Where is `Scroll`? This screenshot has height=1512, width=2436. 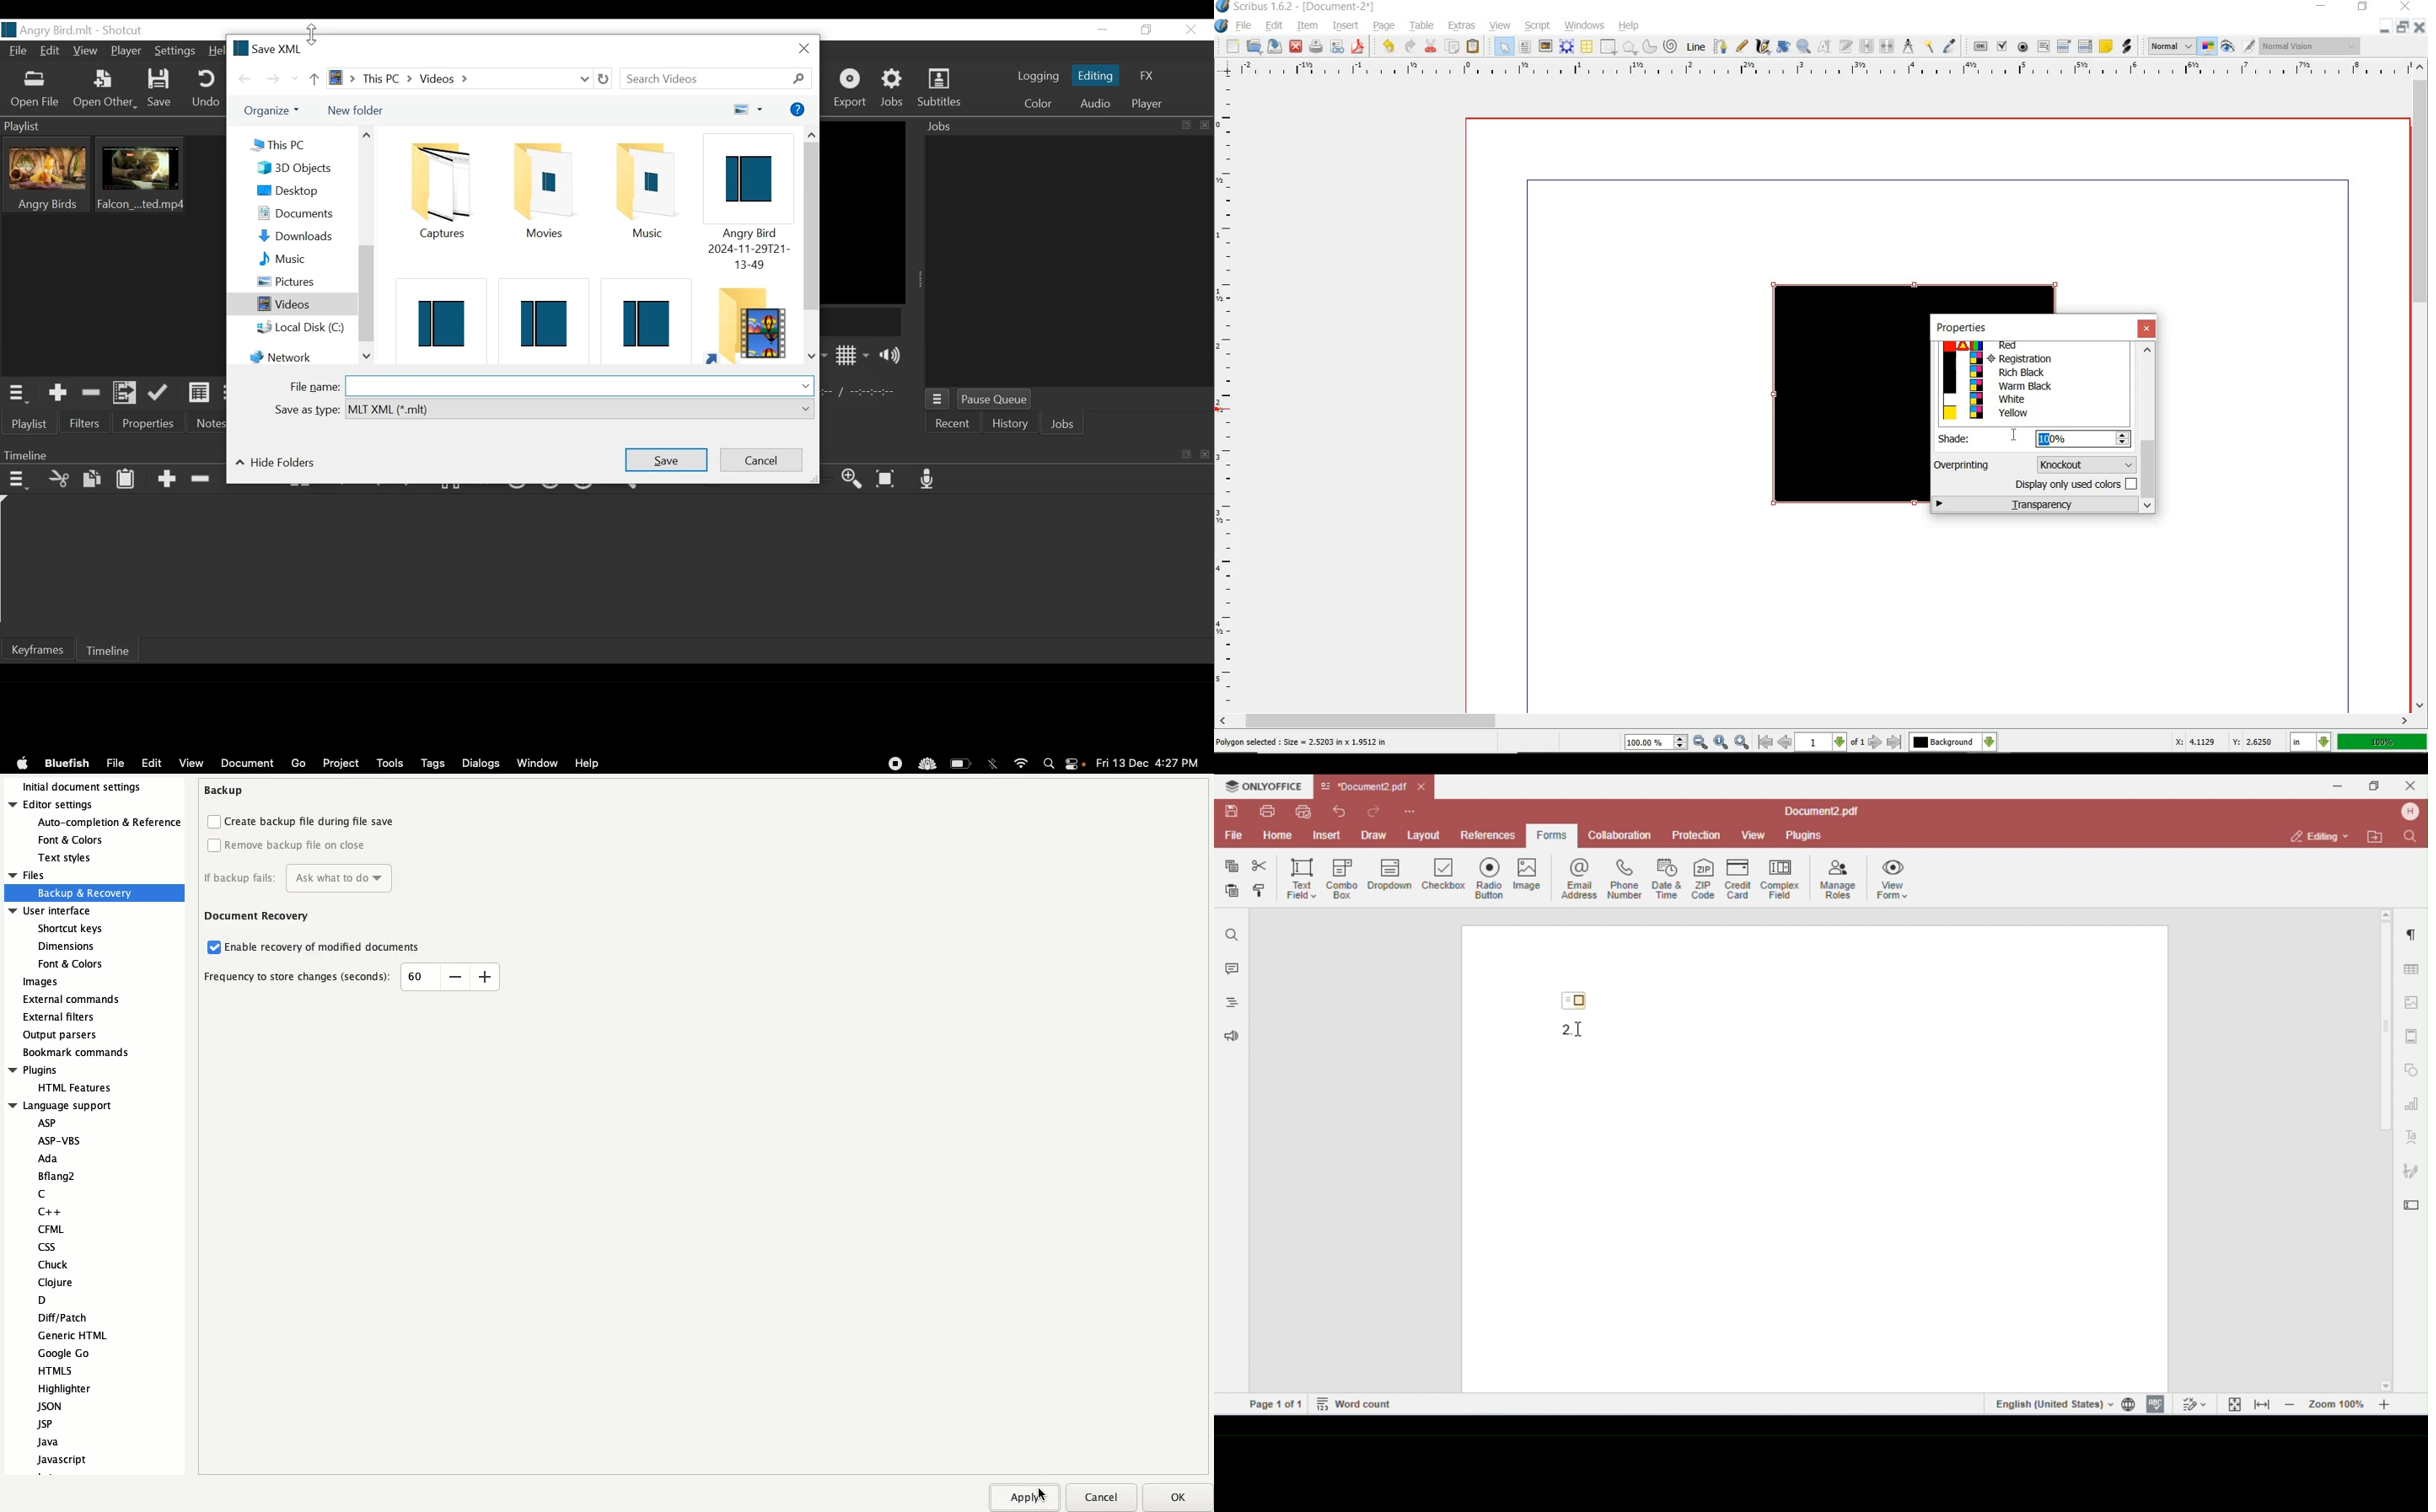 Scroll is located at coordinates (182, 1032).